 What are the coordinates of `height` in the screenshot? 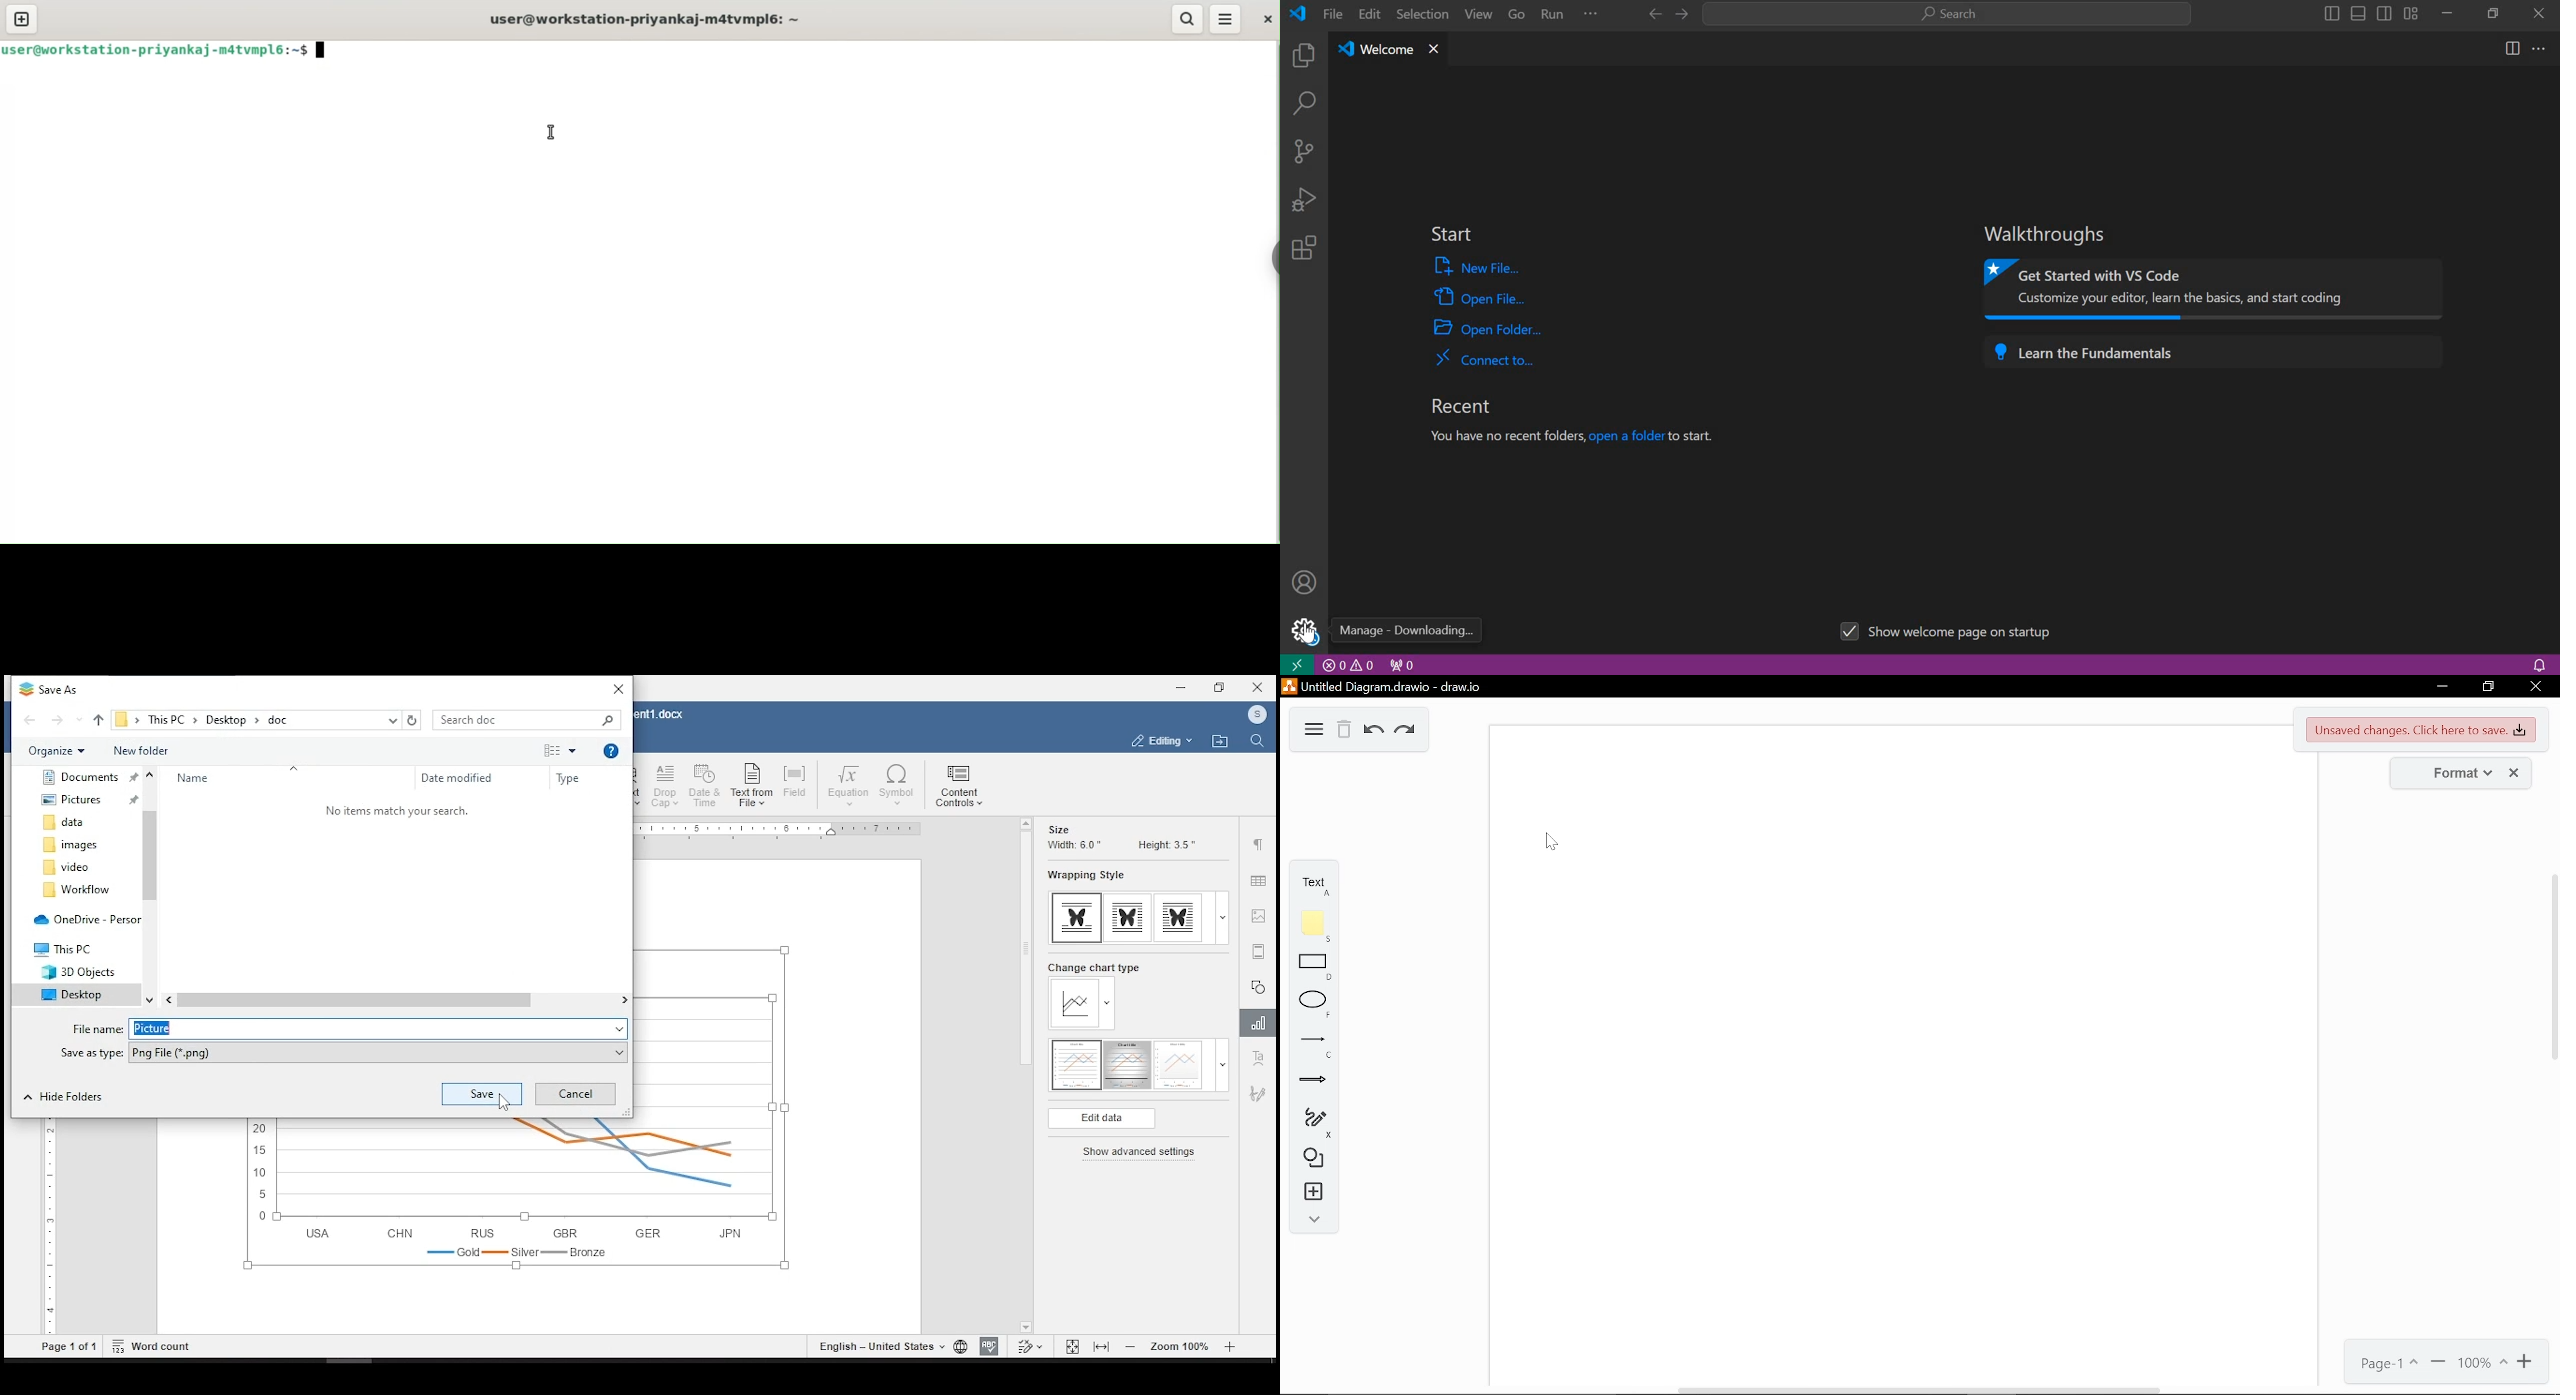 It's located at (1166, 845).